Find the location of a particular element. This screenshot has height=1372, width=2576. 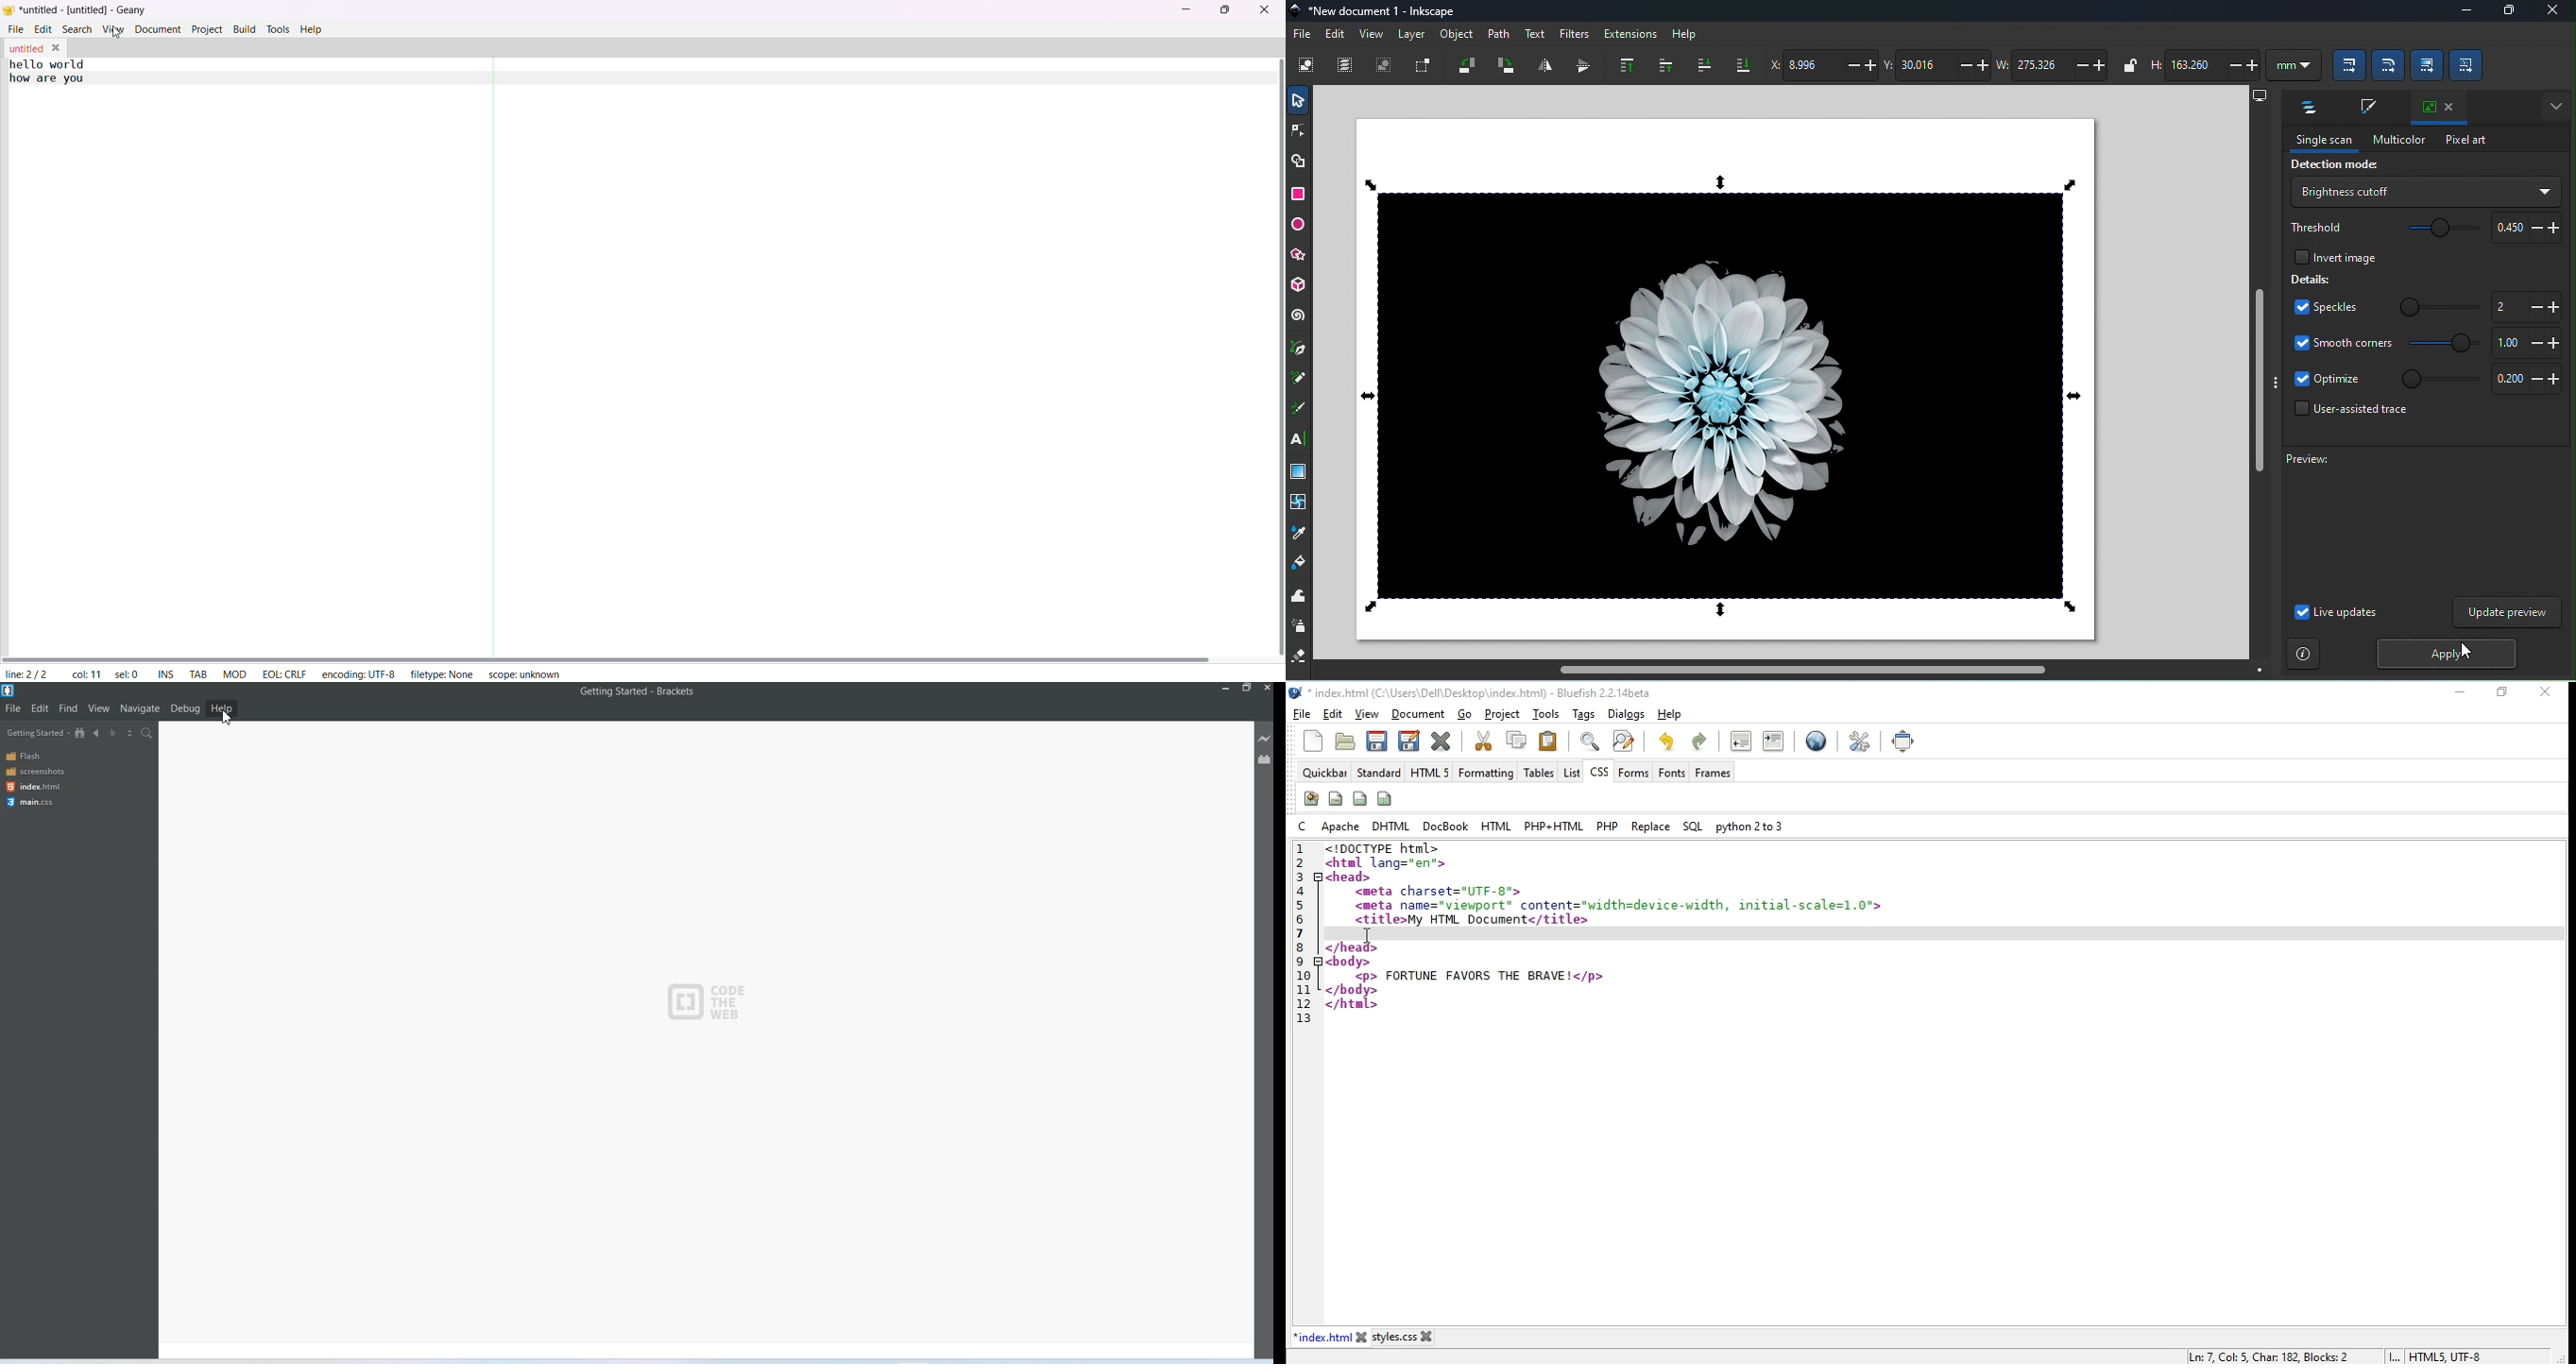

When scaling objects, scale the stroke width by same proportion is located at coordinates (2346, 67).